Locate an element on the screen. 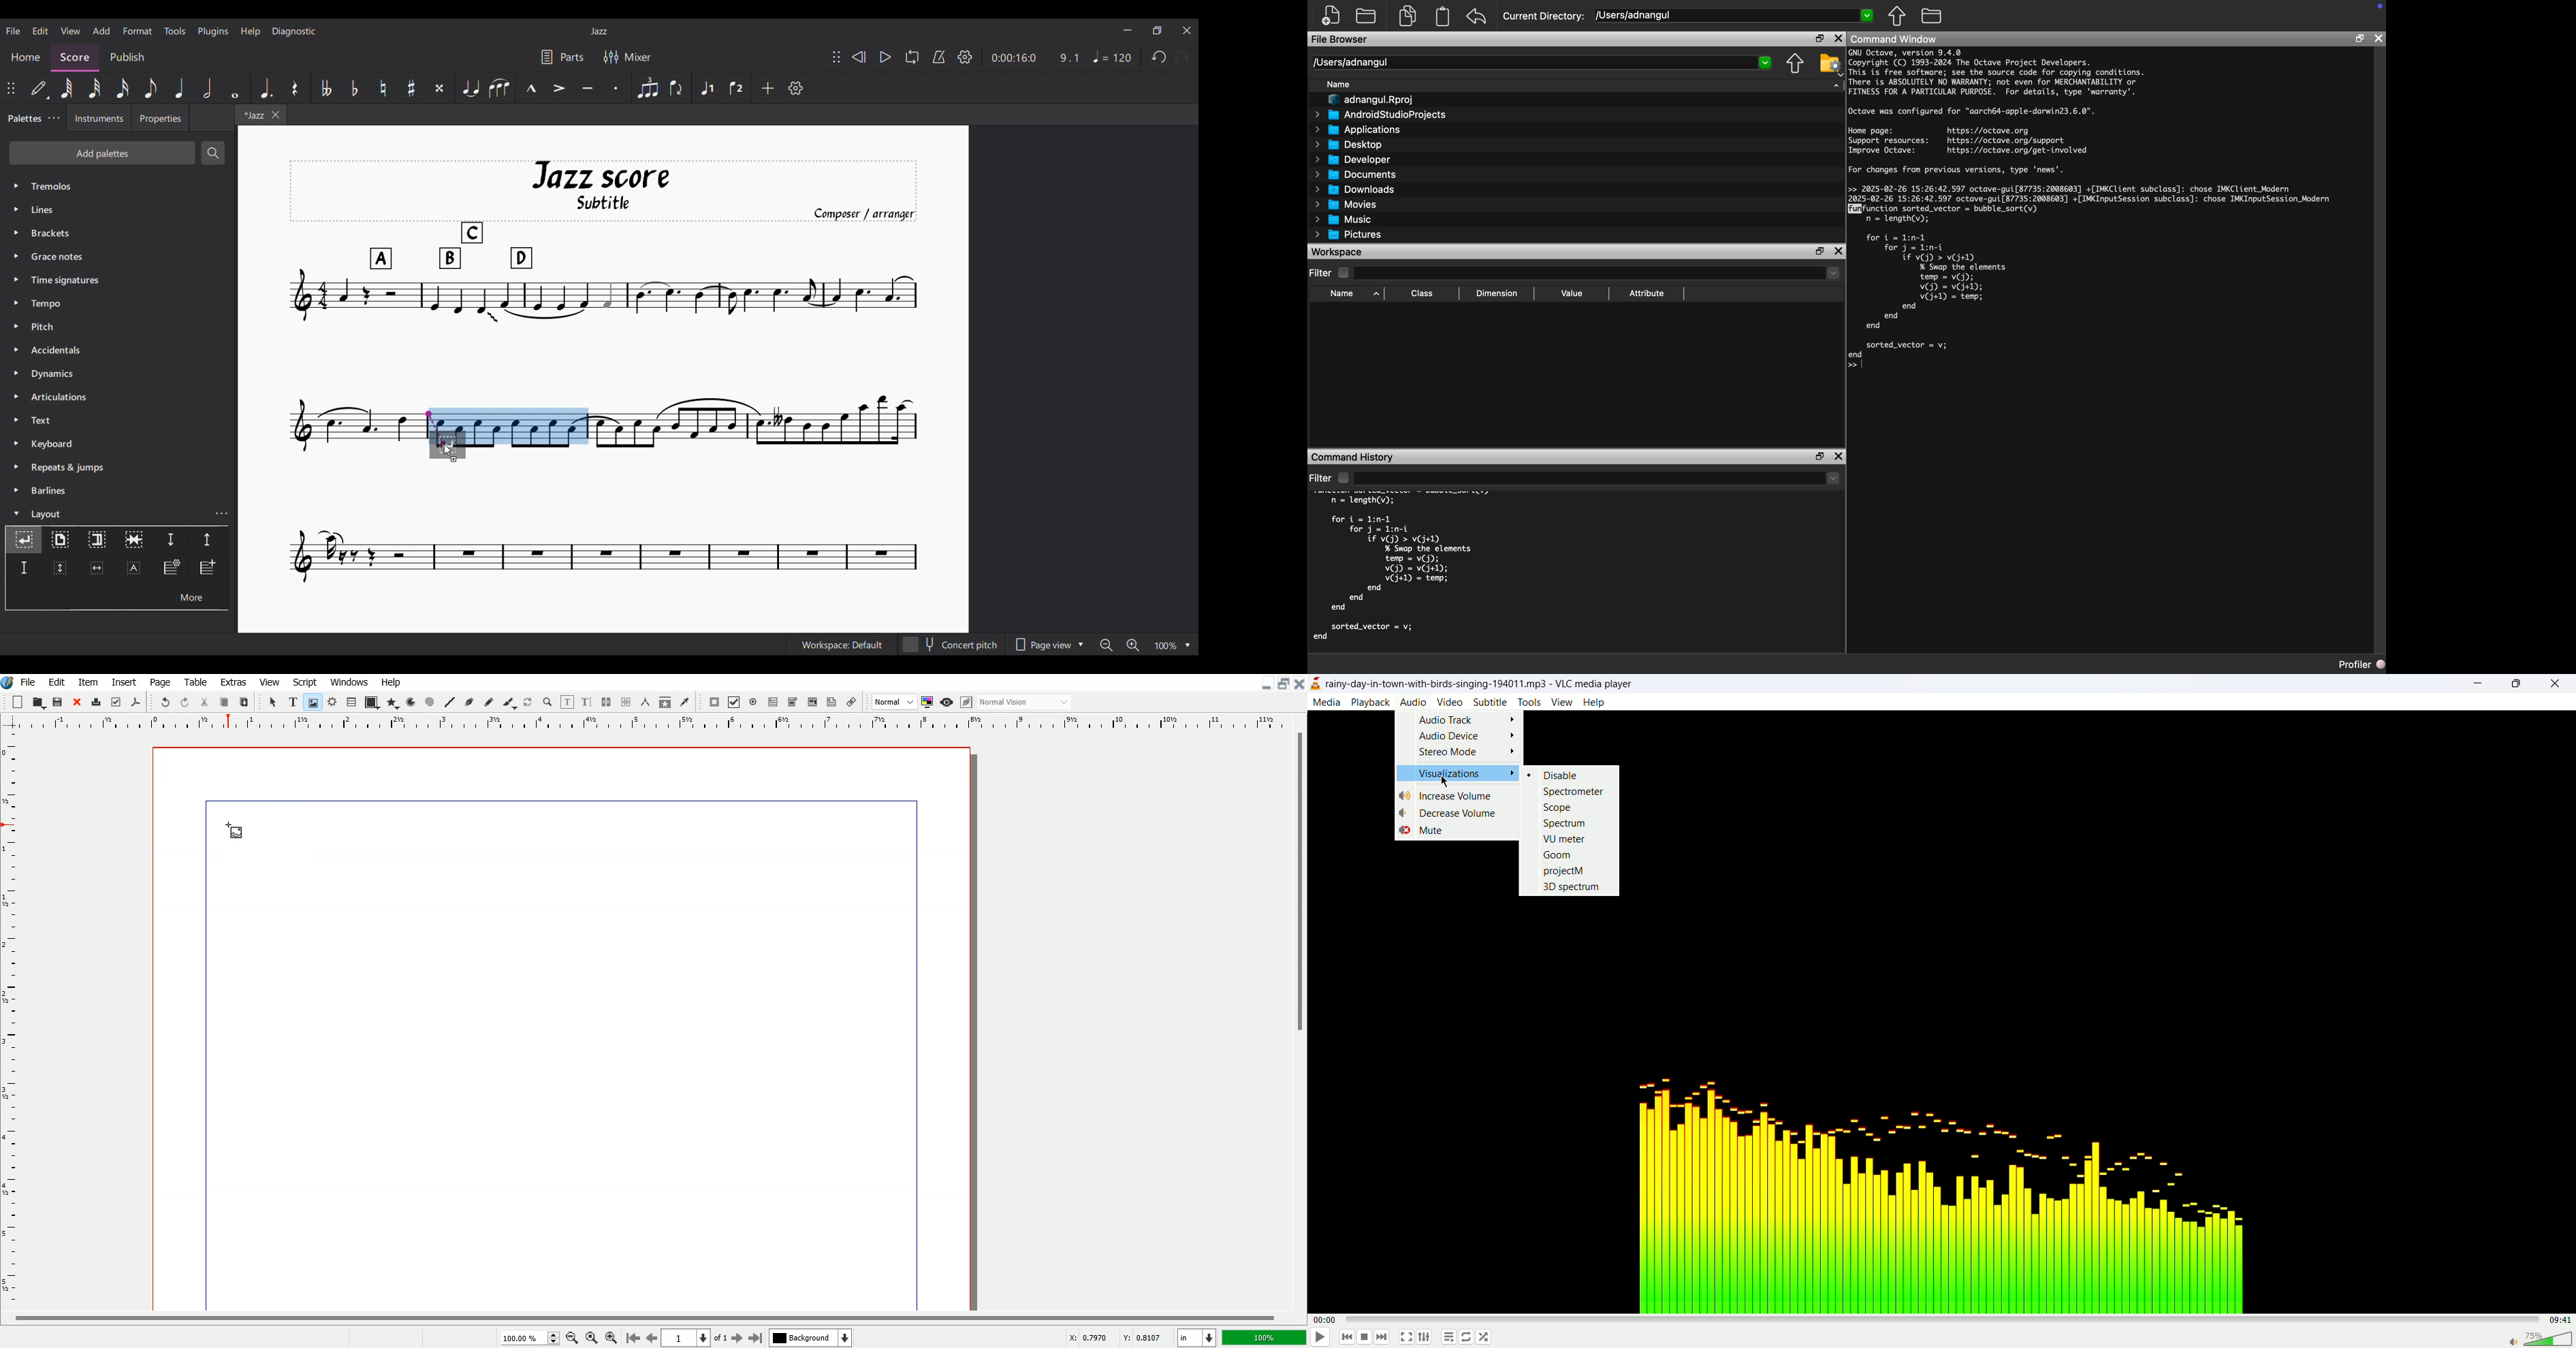 The image size is (2576, 1372). Dimension is located at coordinates (1497, 294).